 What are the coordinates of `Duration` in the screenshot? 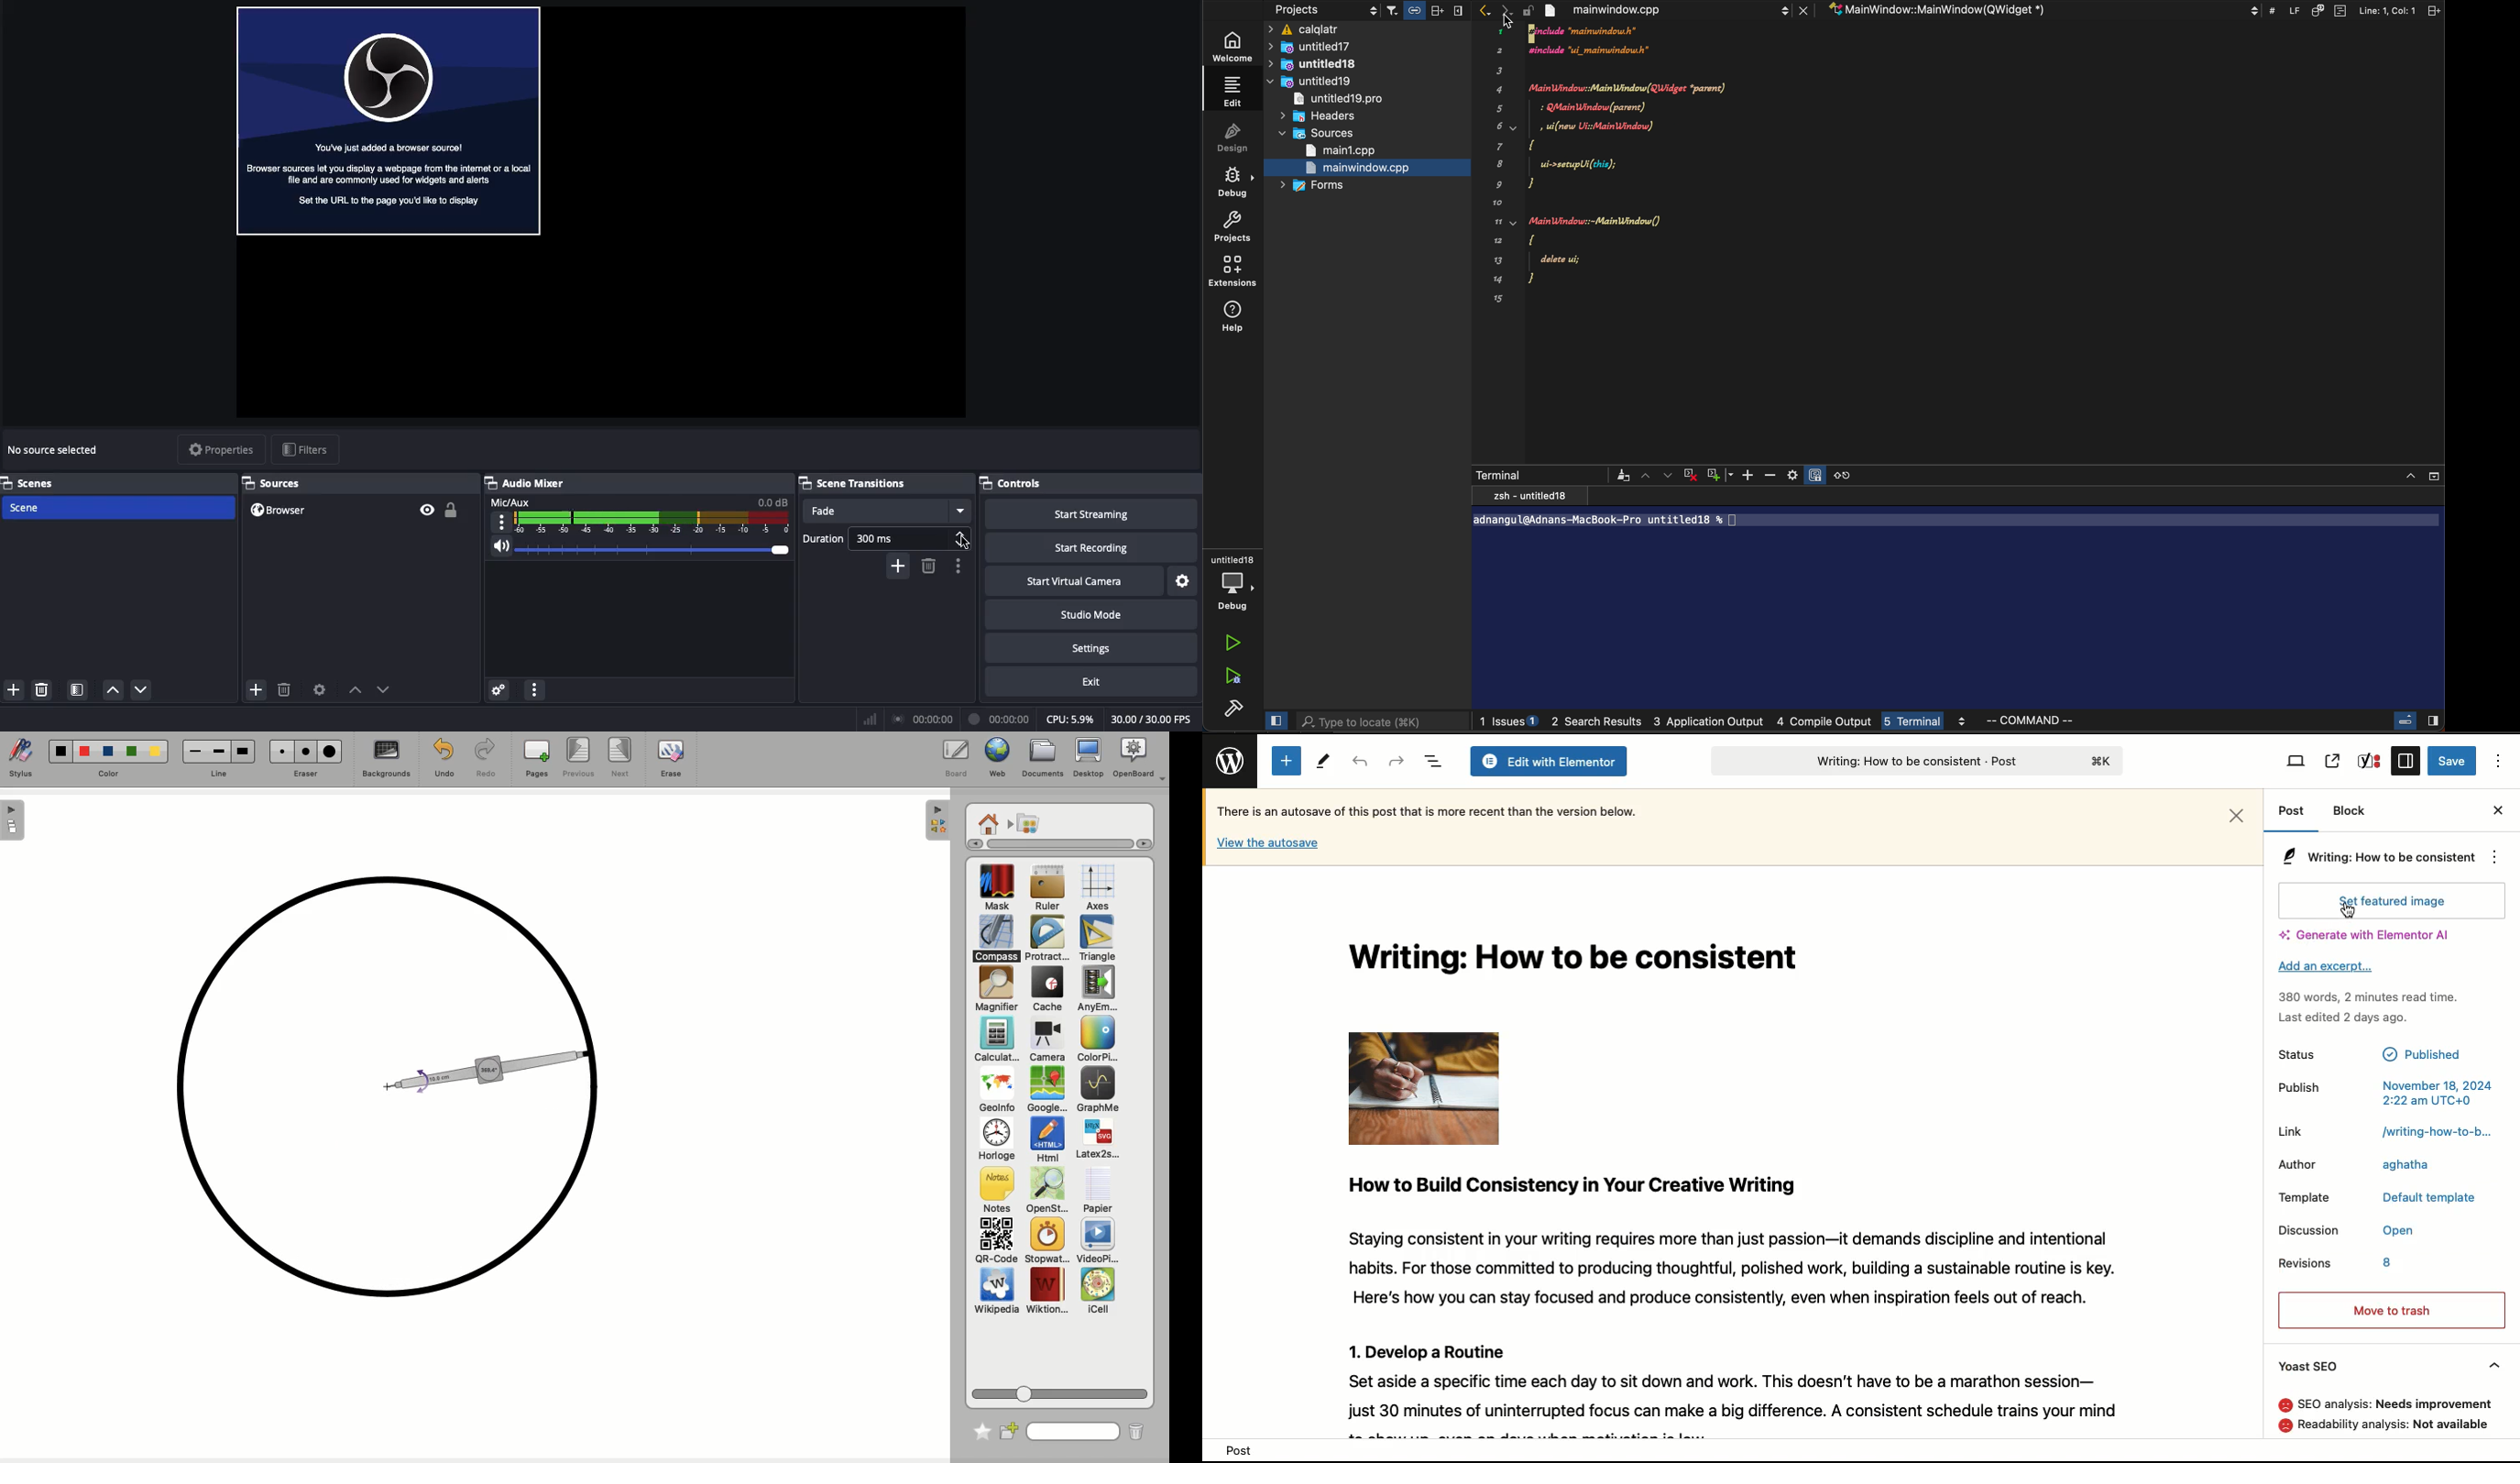 It's located at (872, 536).